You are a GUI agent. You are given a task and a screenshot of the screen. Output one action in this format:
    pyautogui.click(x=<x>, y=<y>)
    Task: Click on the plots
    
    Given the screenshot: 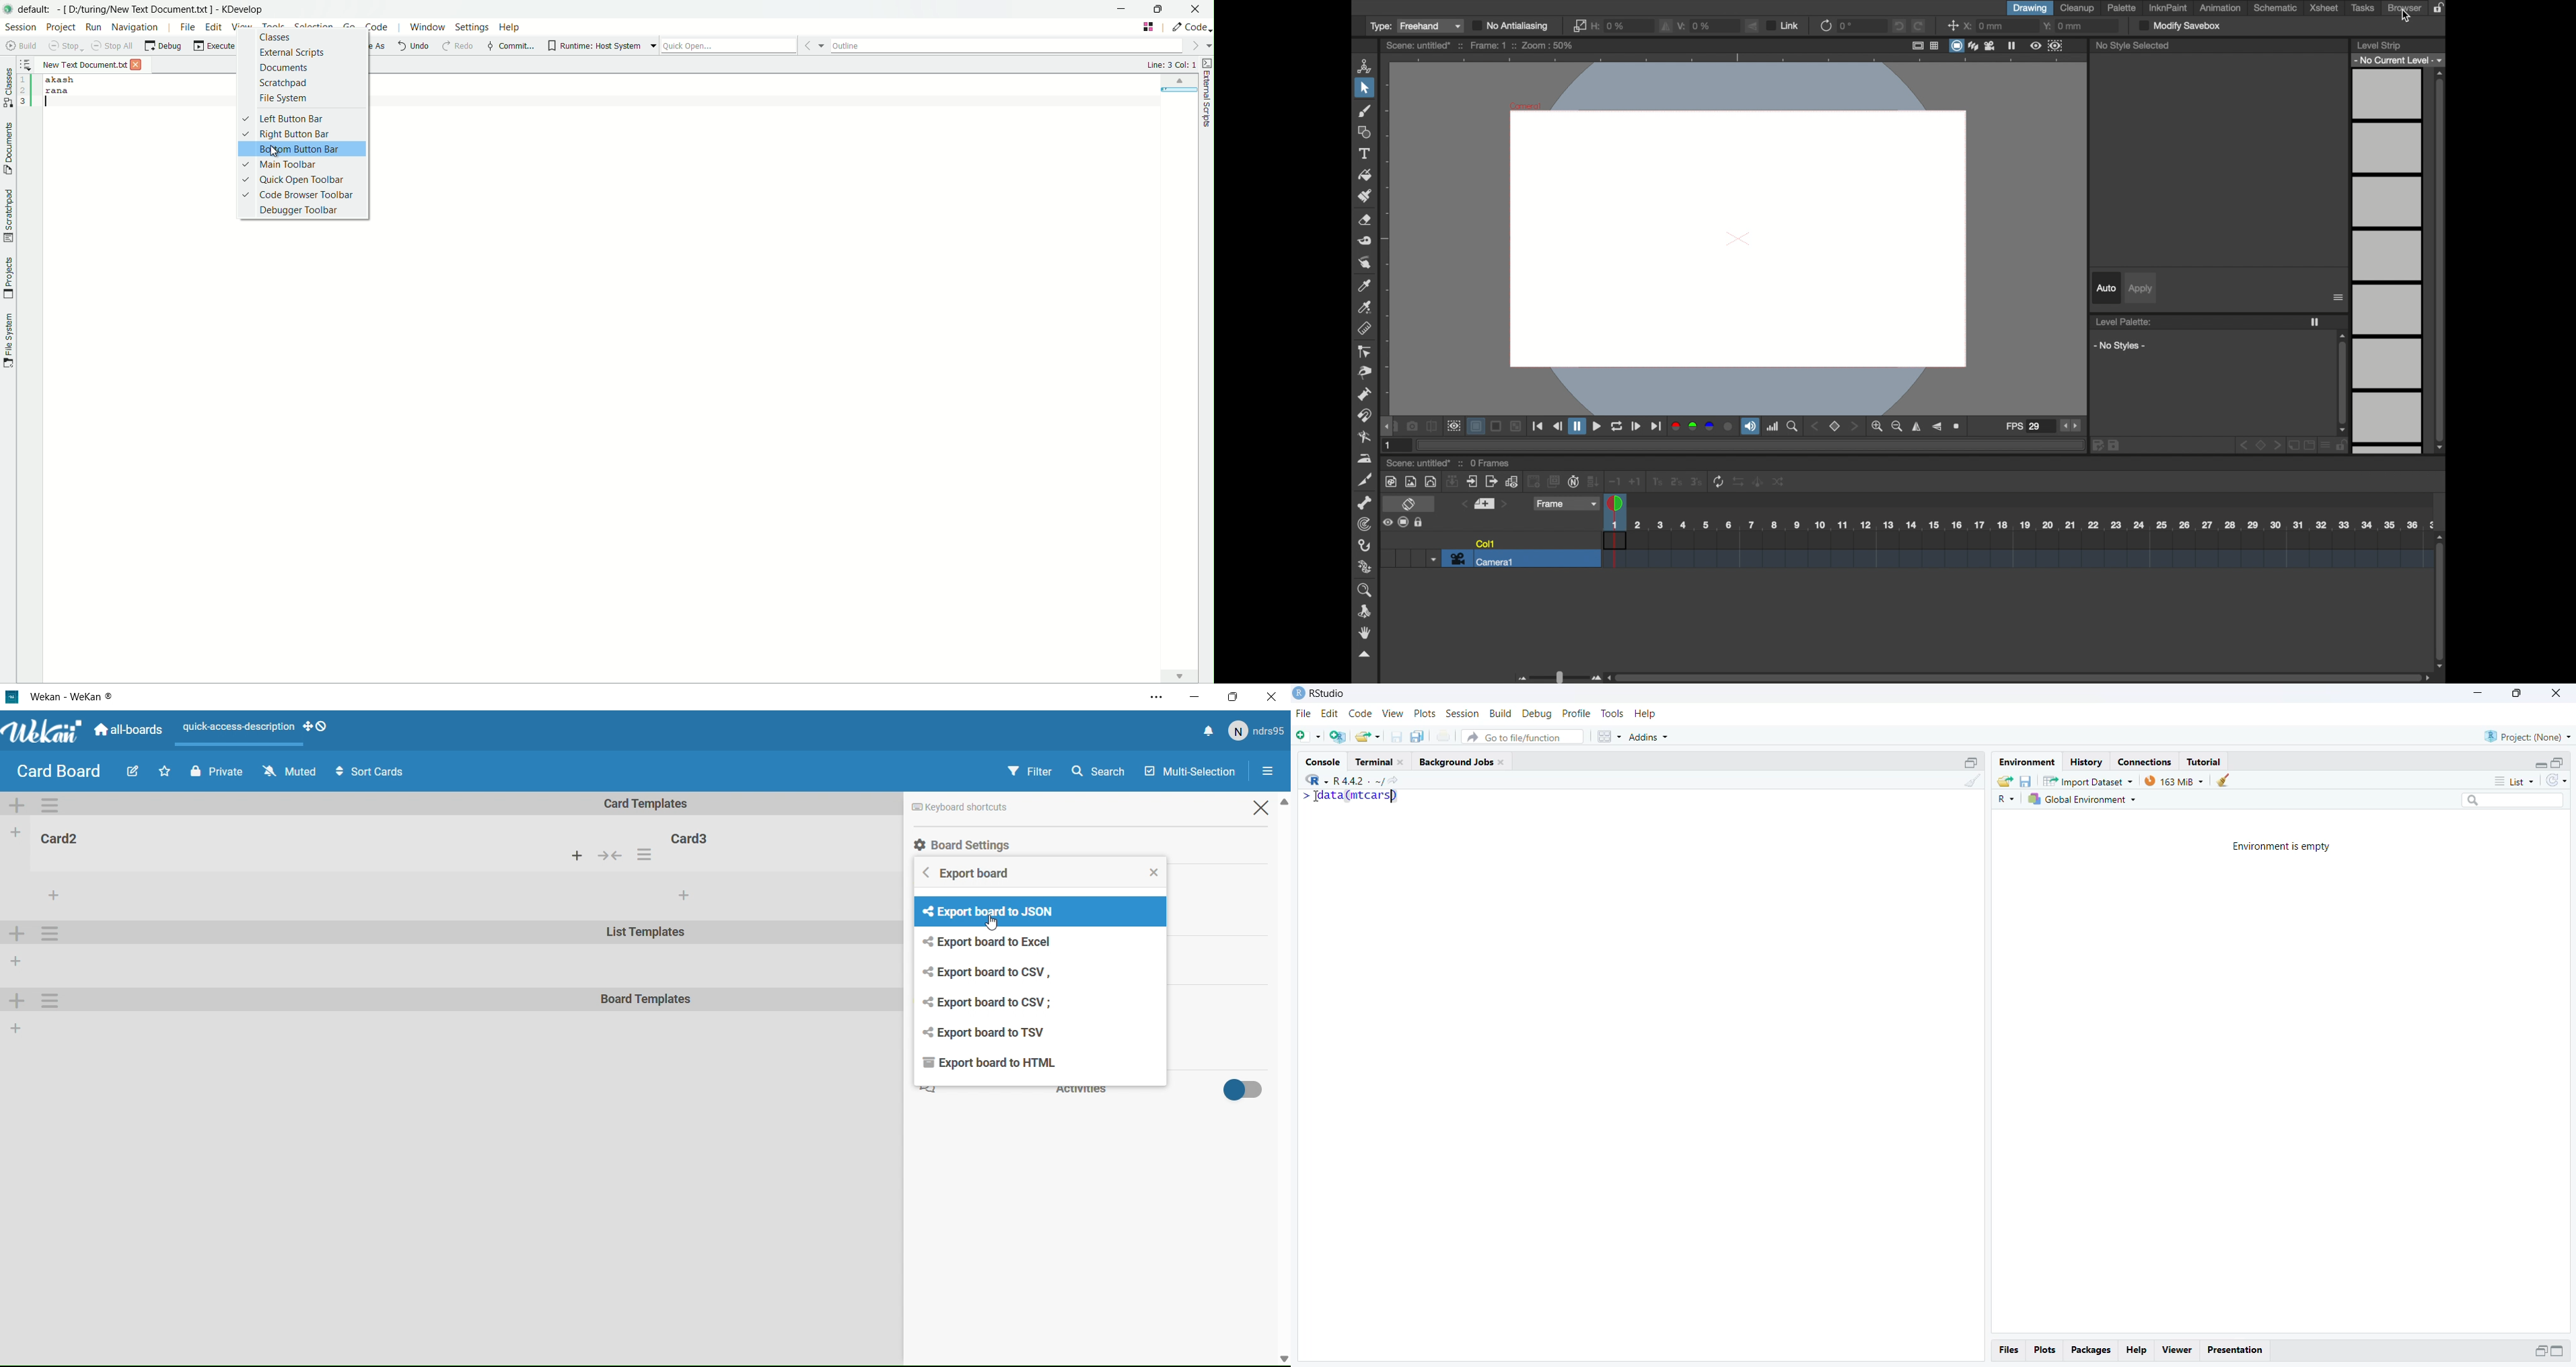 What is the action you would take?
    pyautogui.click(x=1426, y=714)
    